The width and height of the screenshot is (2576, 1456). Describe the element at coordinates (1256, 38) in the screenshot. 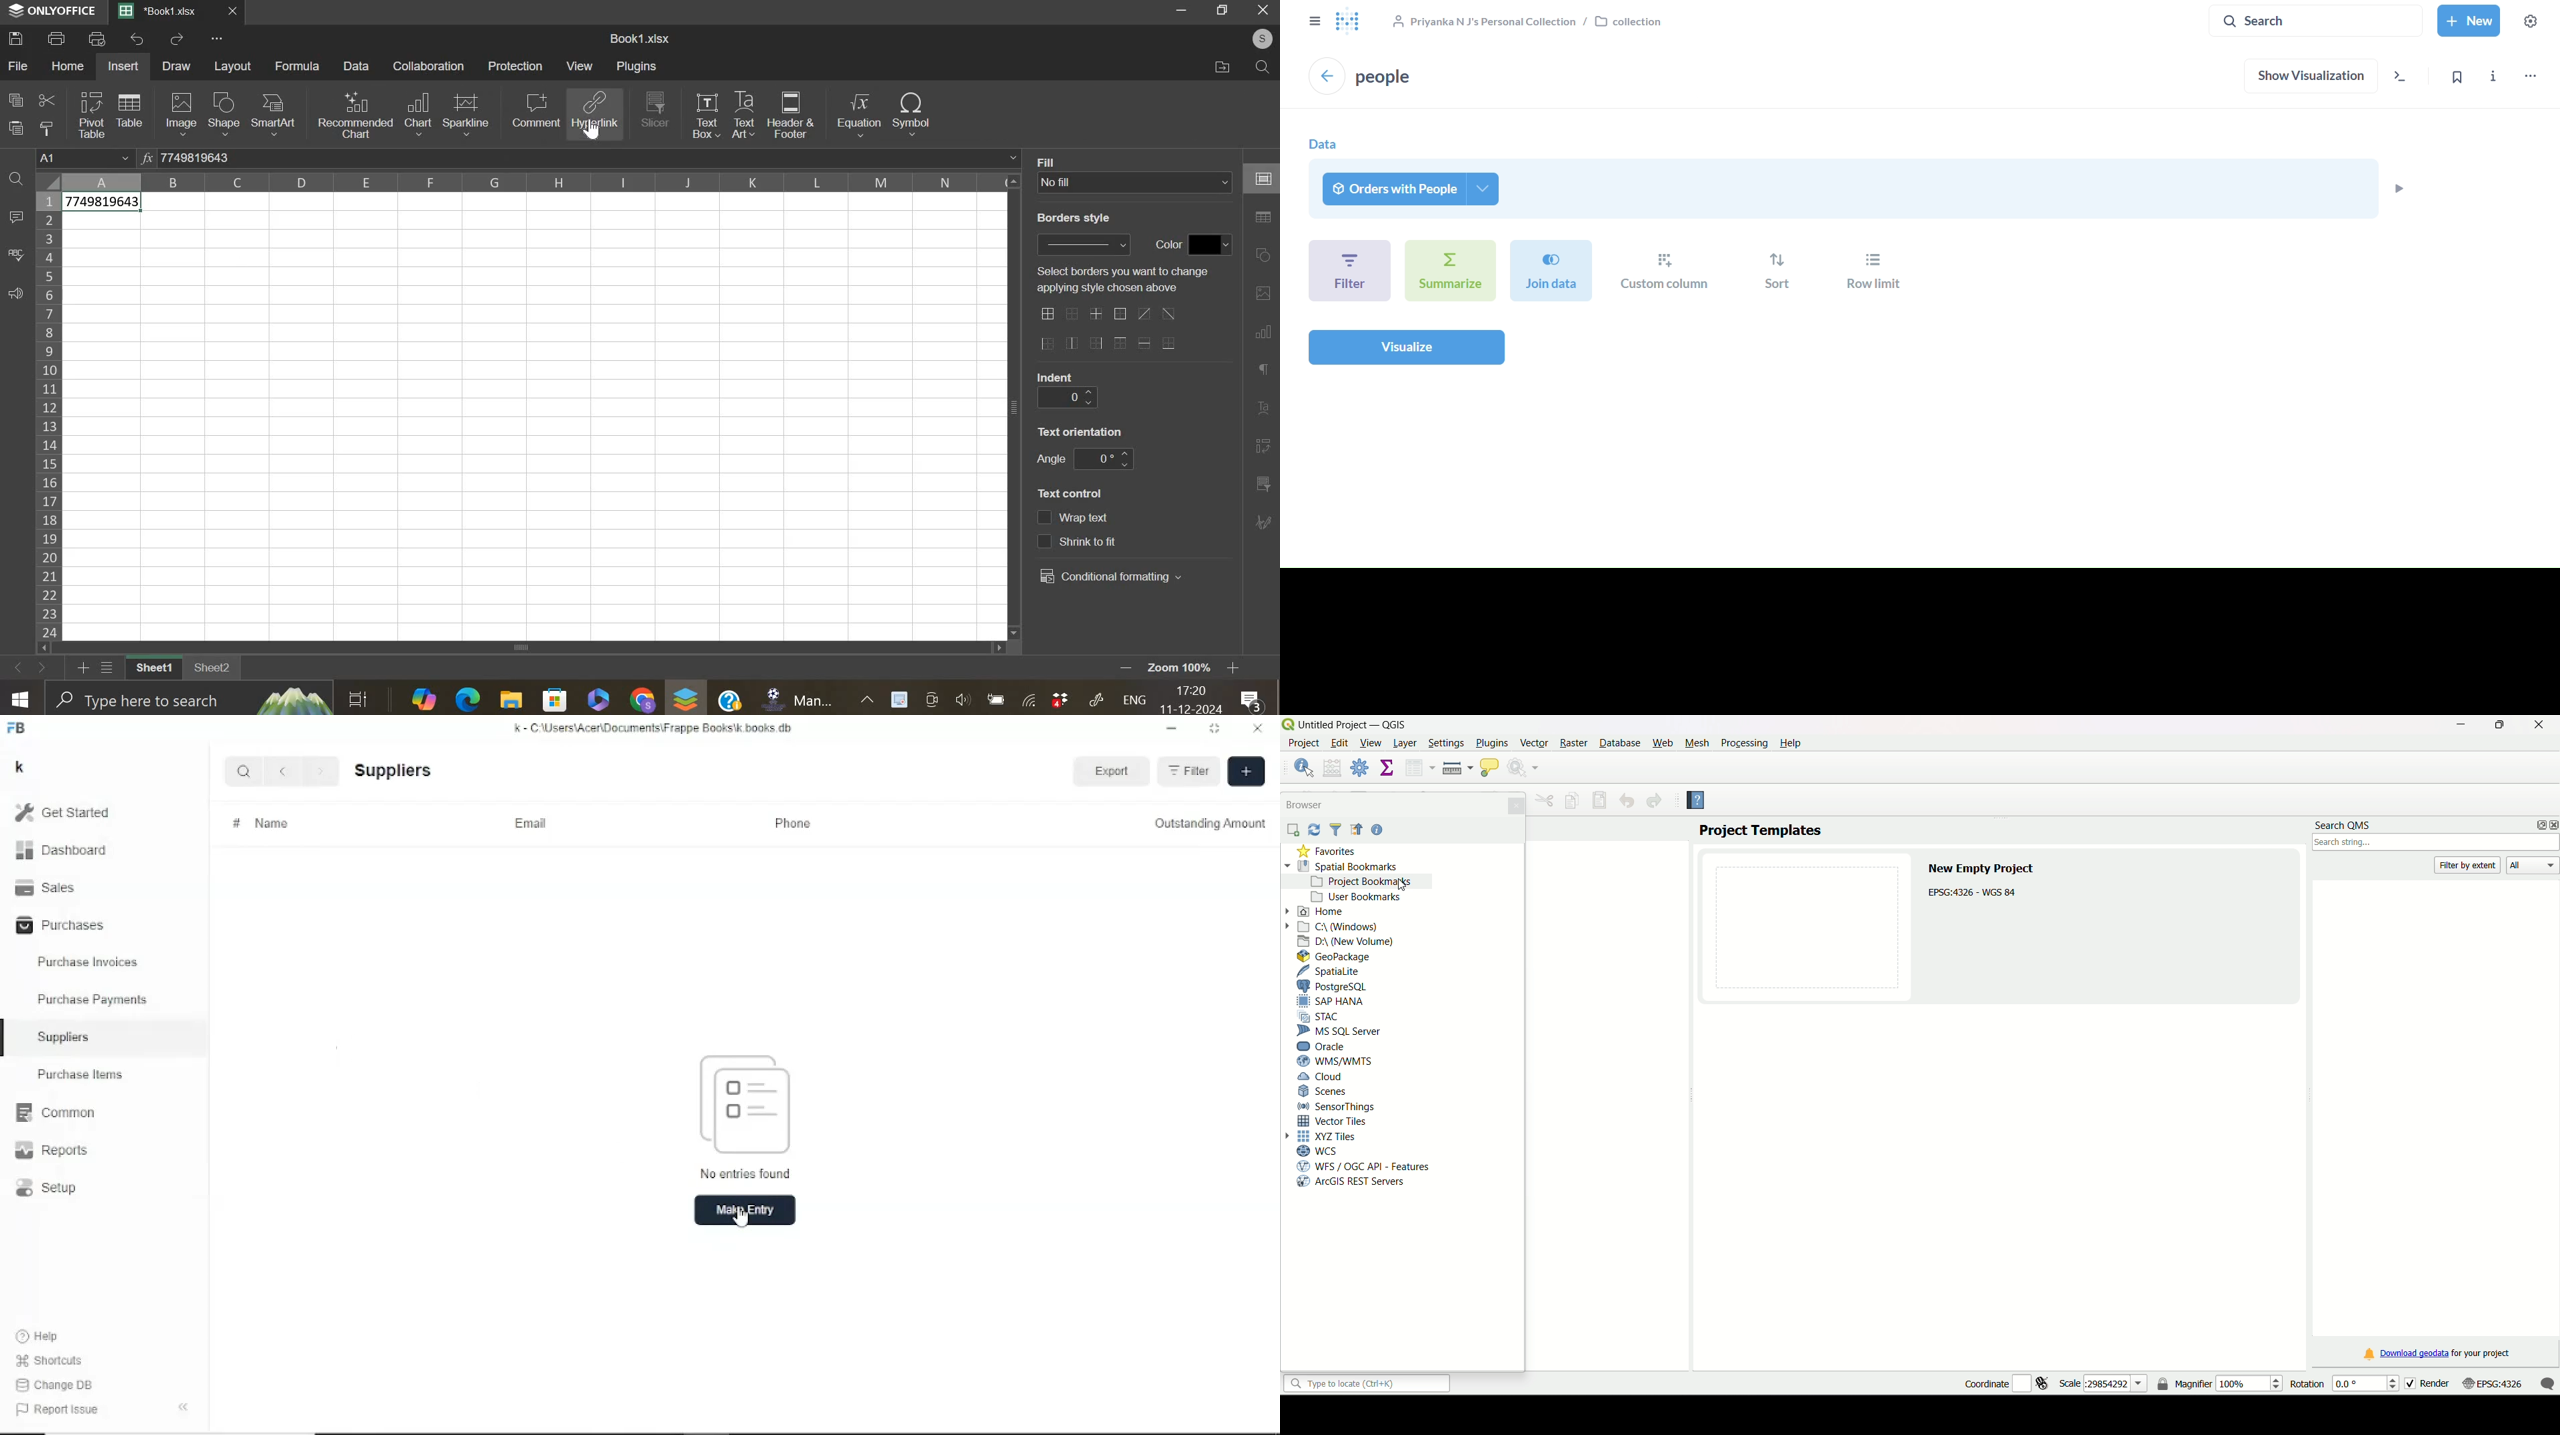

I see `user` at that location.